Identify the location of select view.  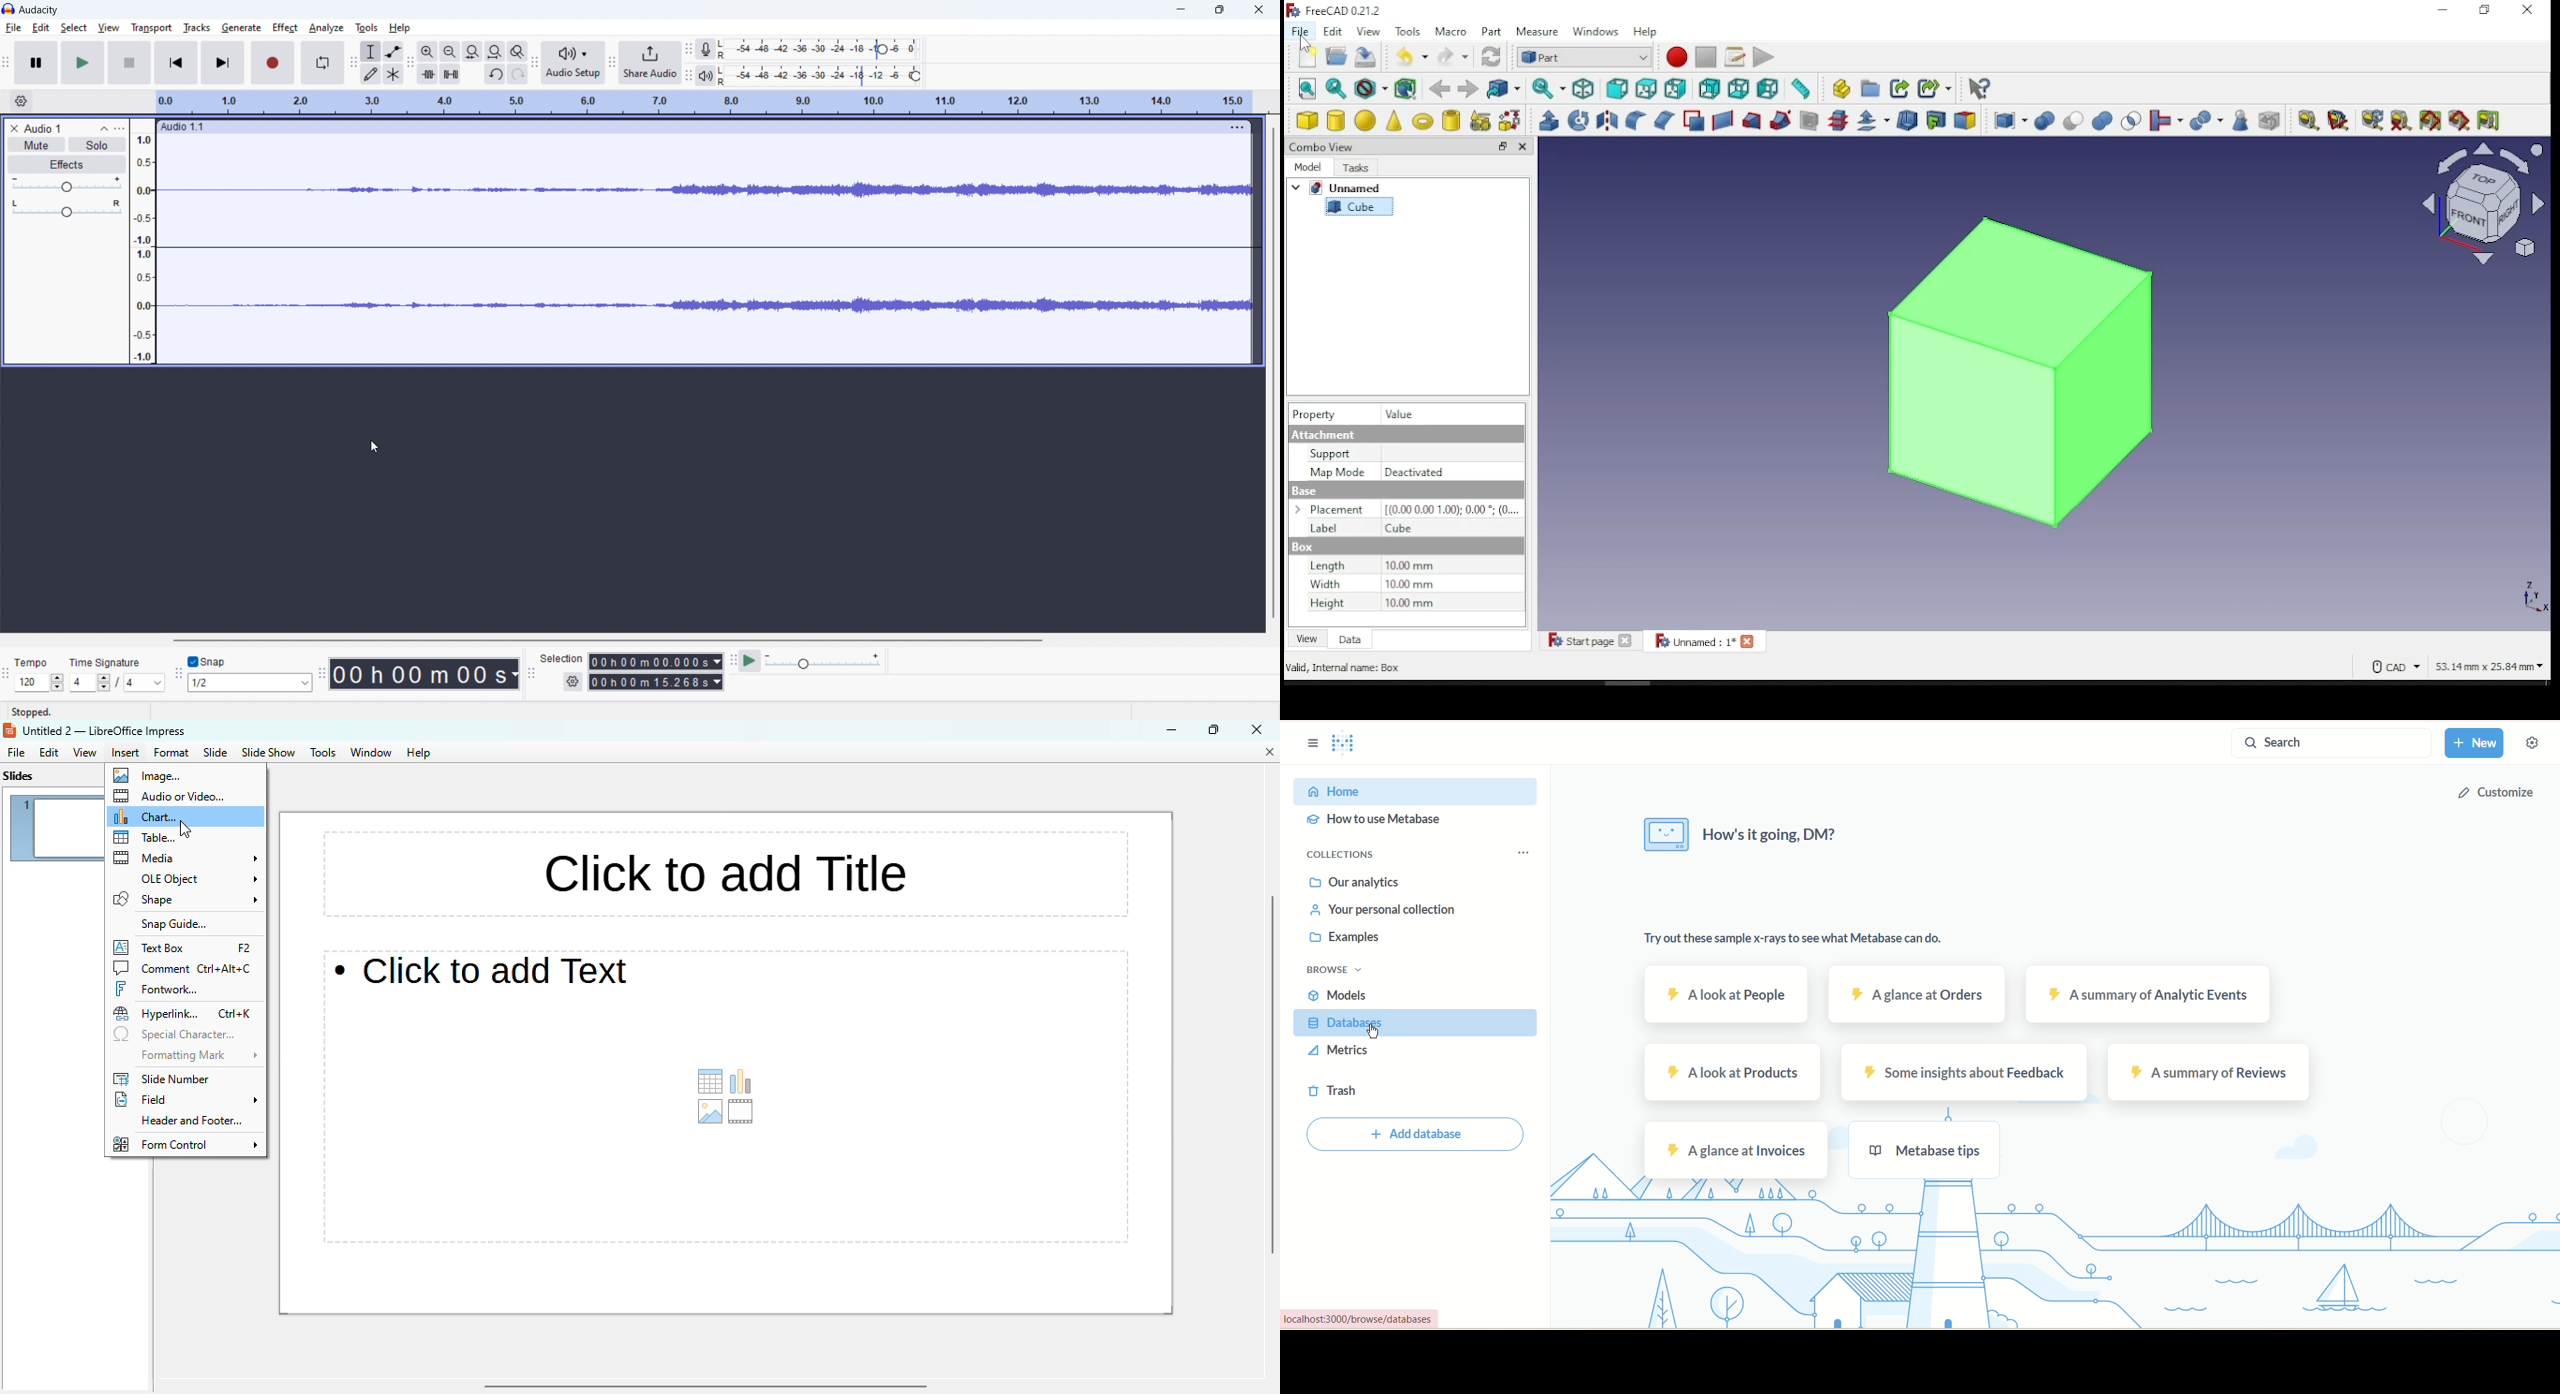
(2482, 206).